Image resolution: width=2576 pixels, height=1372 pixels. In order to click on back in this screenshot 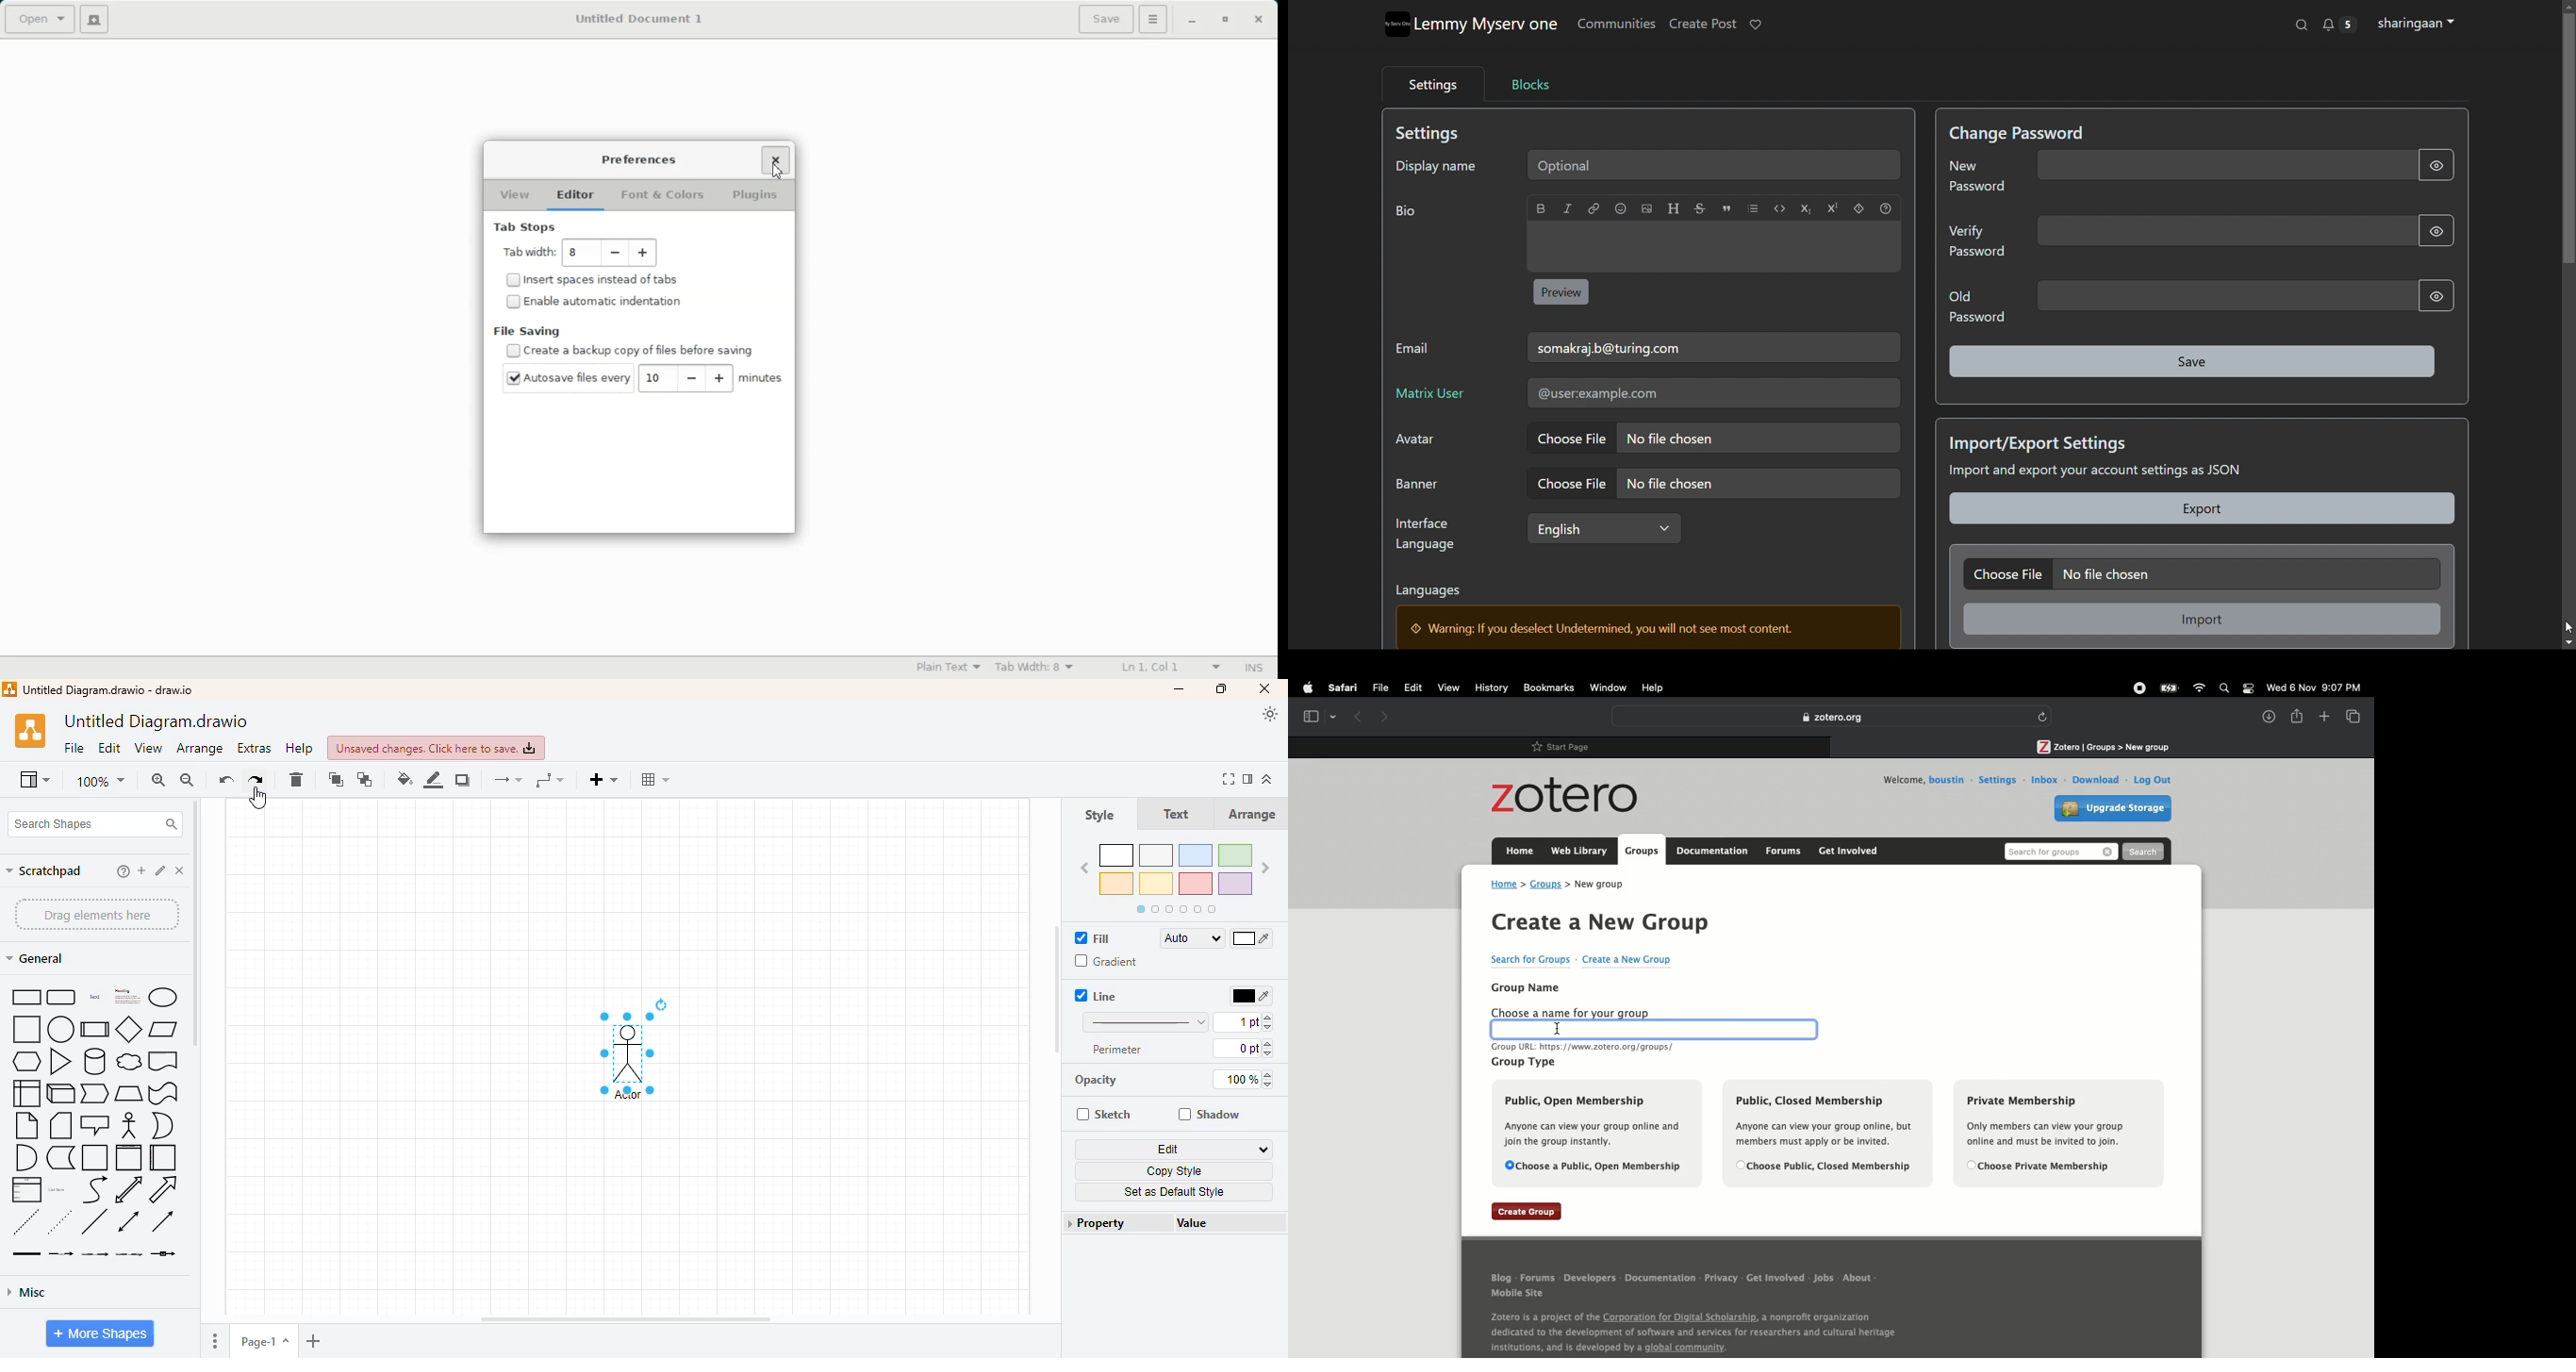, I will do `click(1083, 869)`.